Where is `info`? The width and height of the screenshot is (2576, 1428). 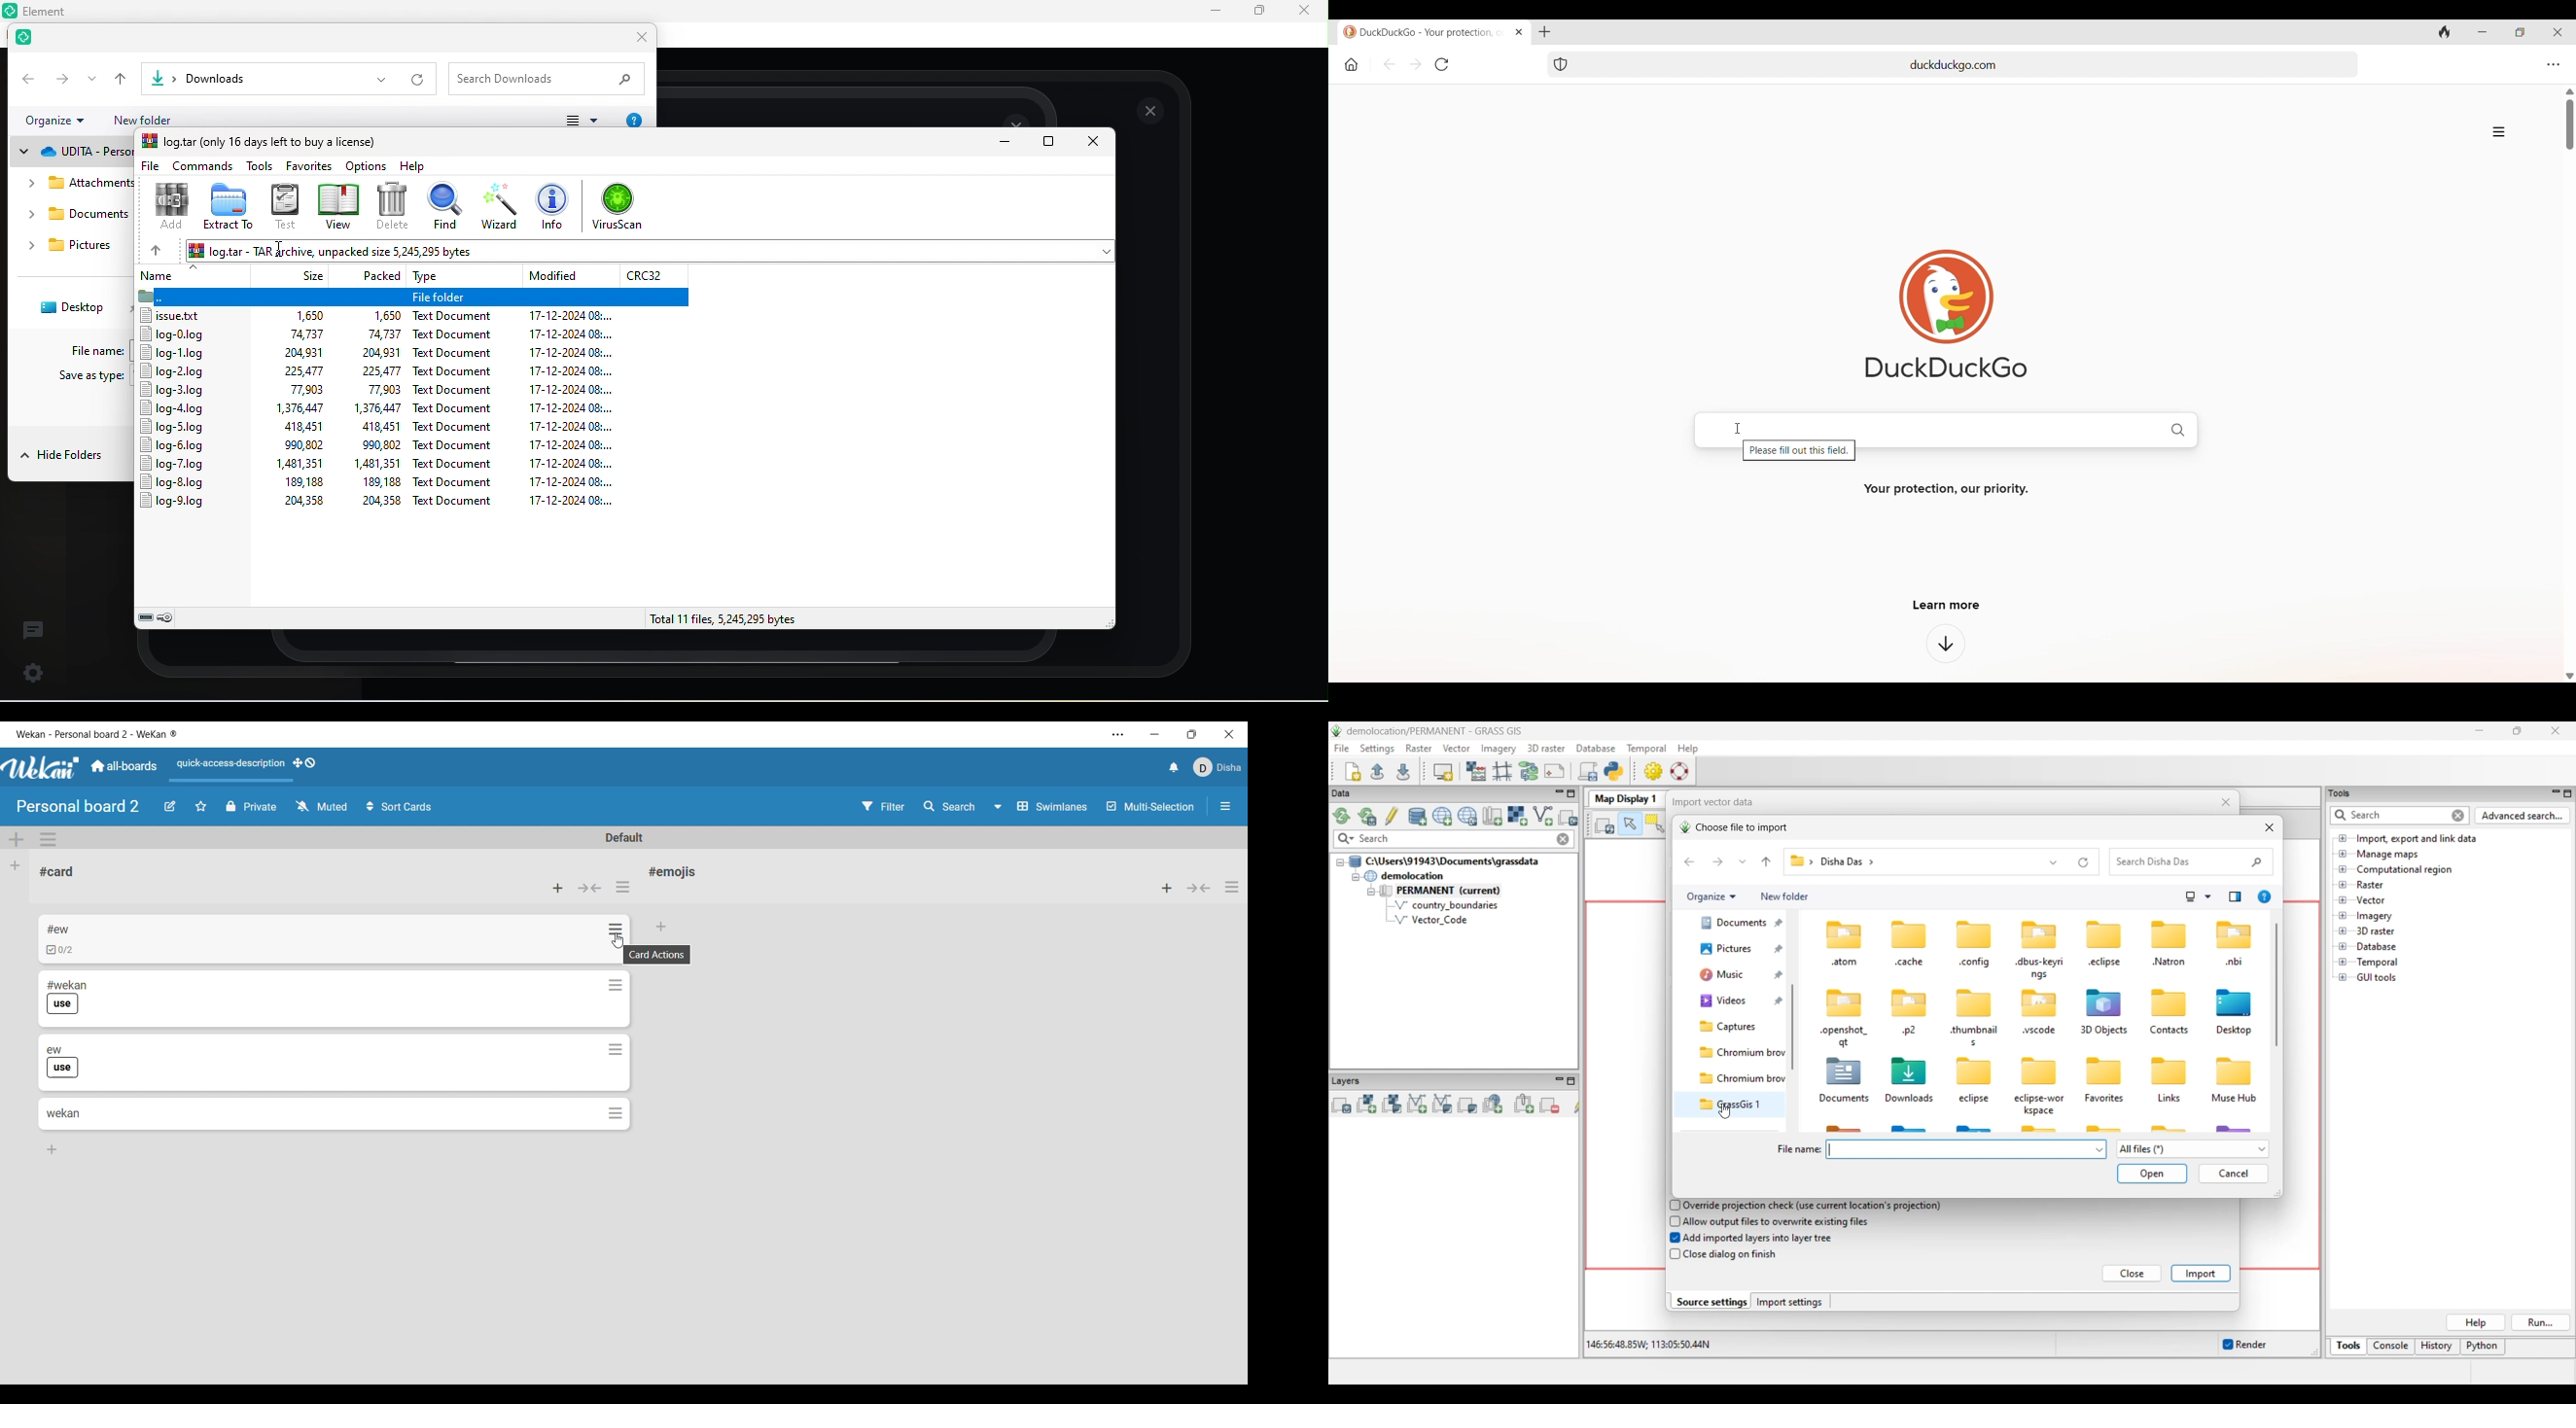
info is located at coordinates (554, 206).